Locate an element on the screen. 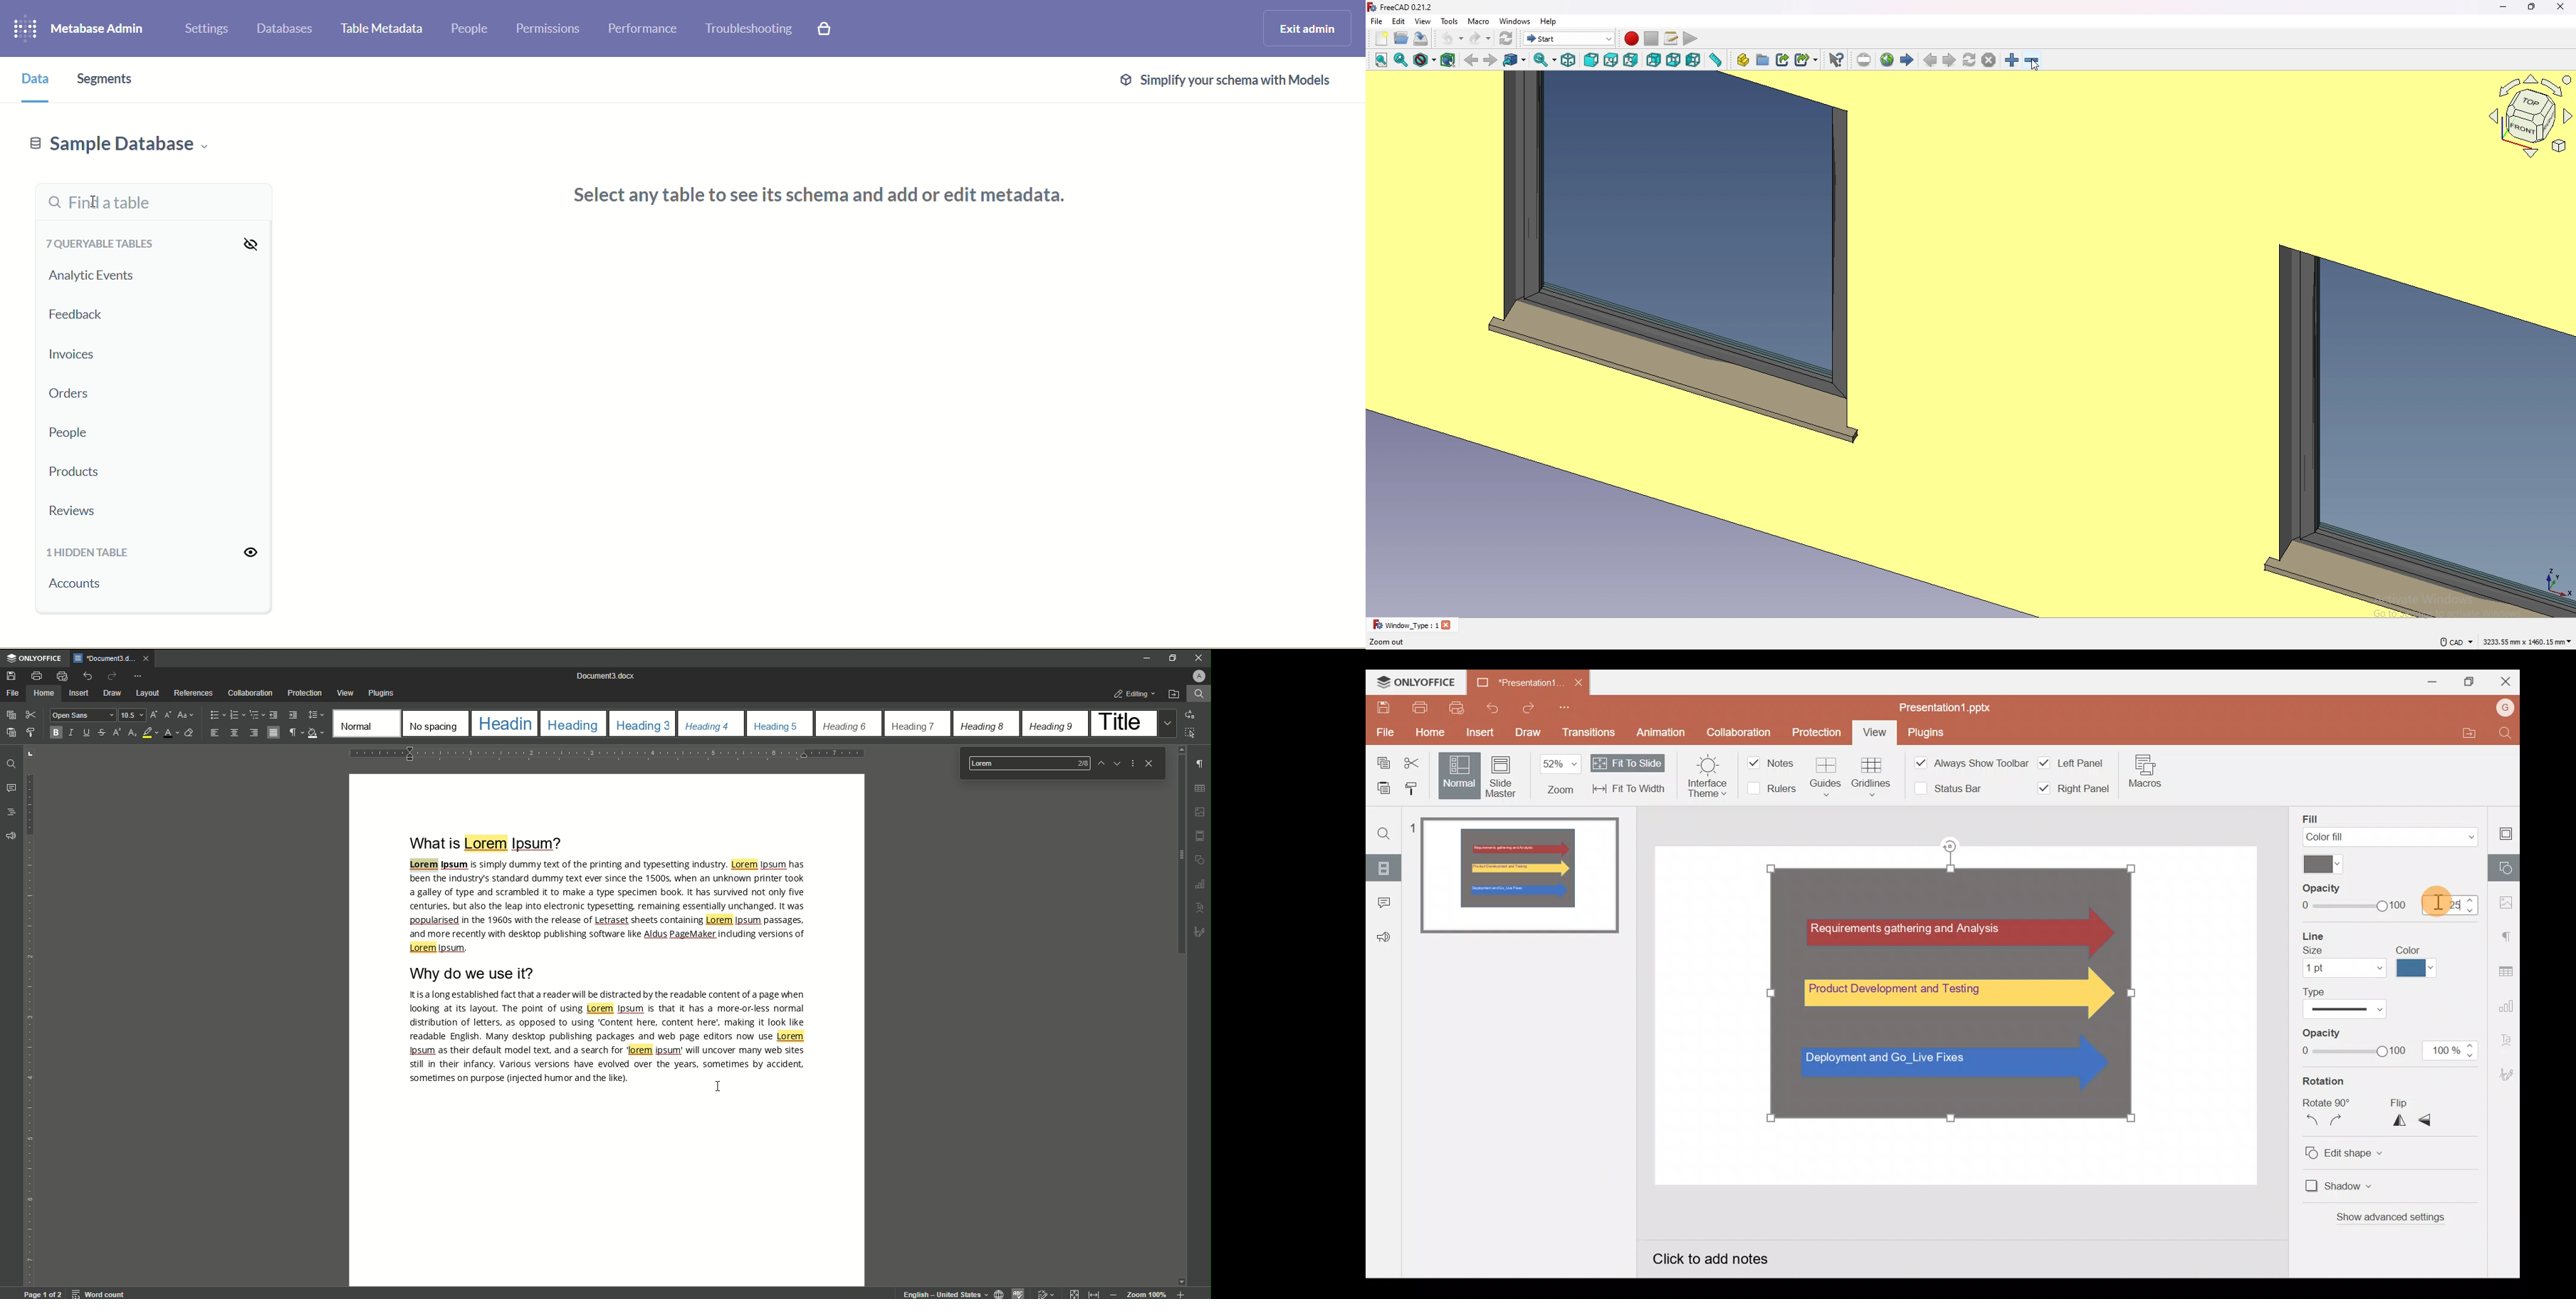  draw style is located at coordinates (1425, 60).